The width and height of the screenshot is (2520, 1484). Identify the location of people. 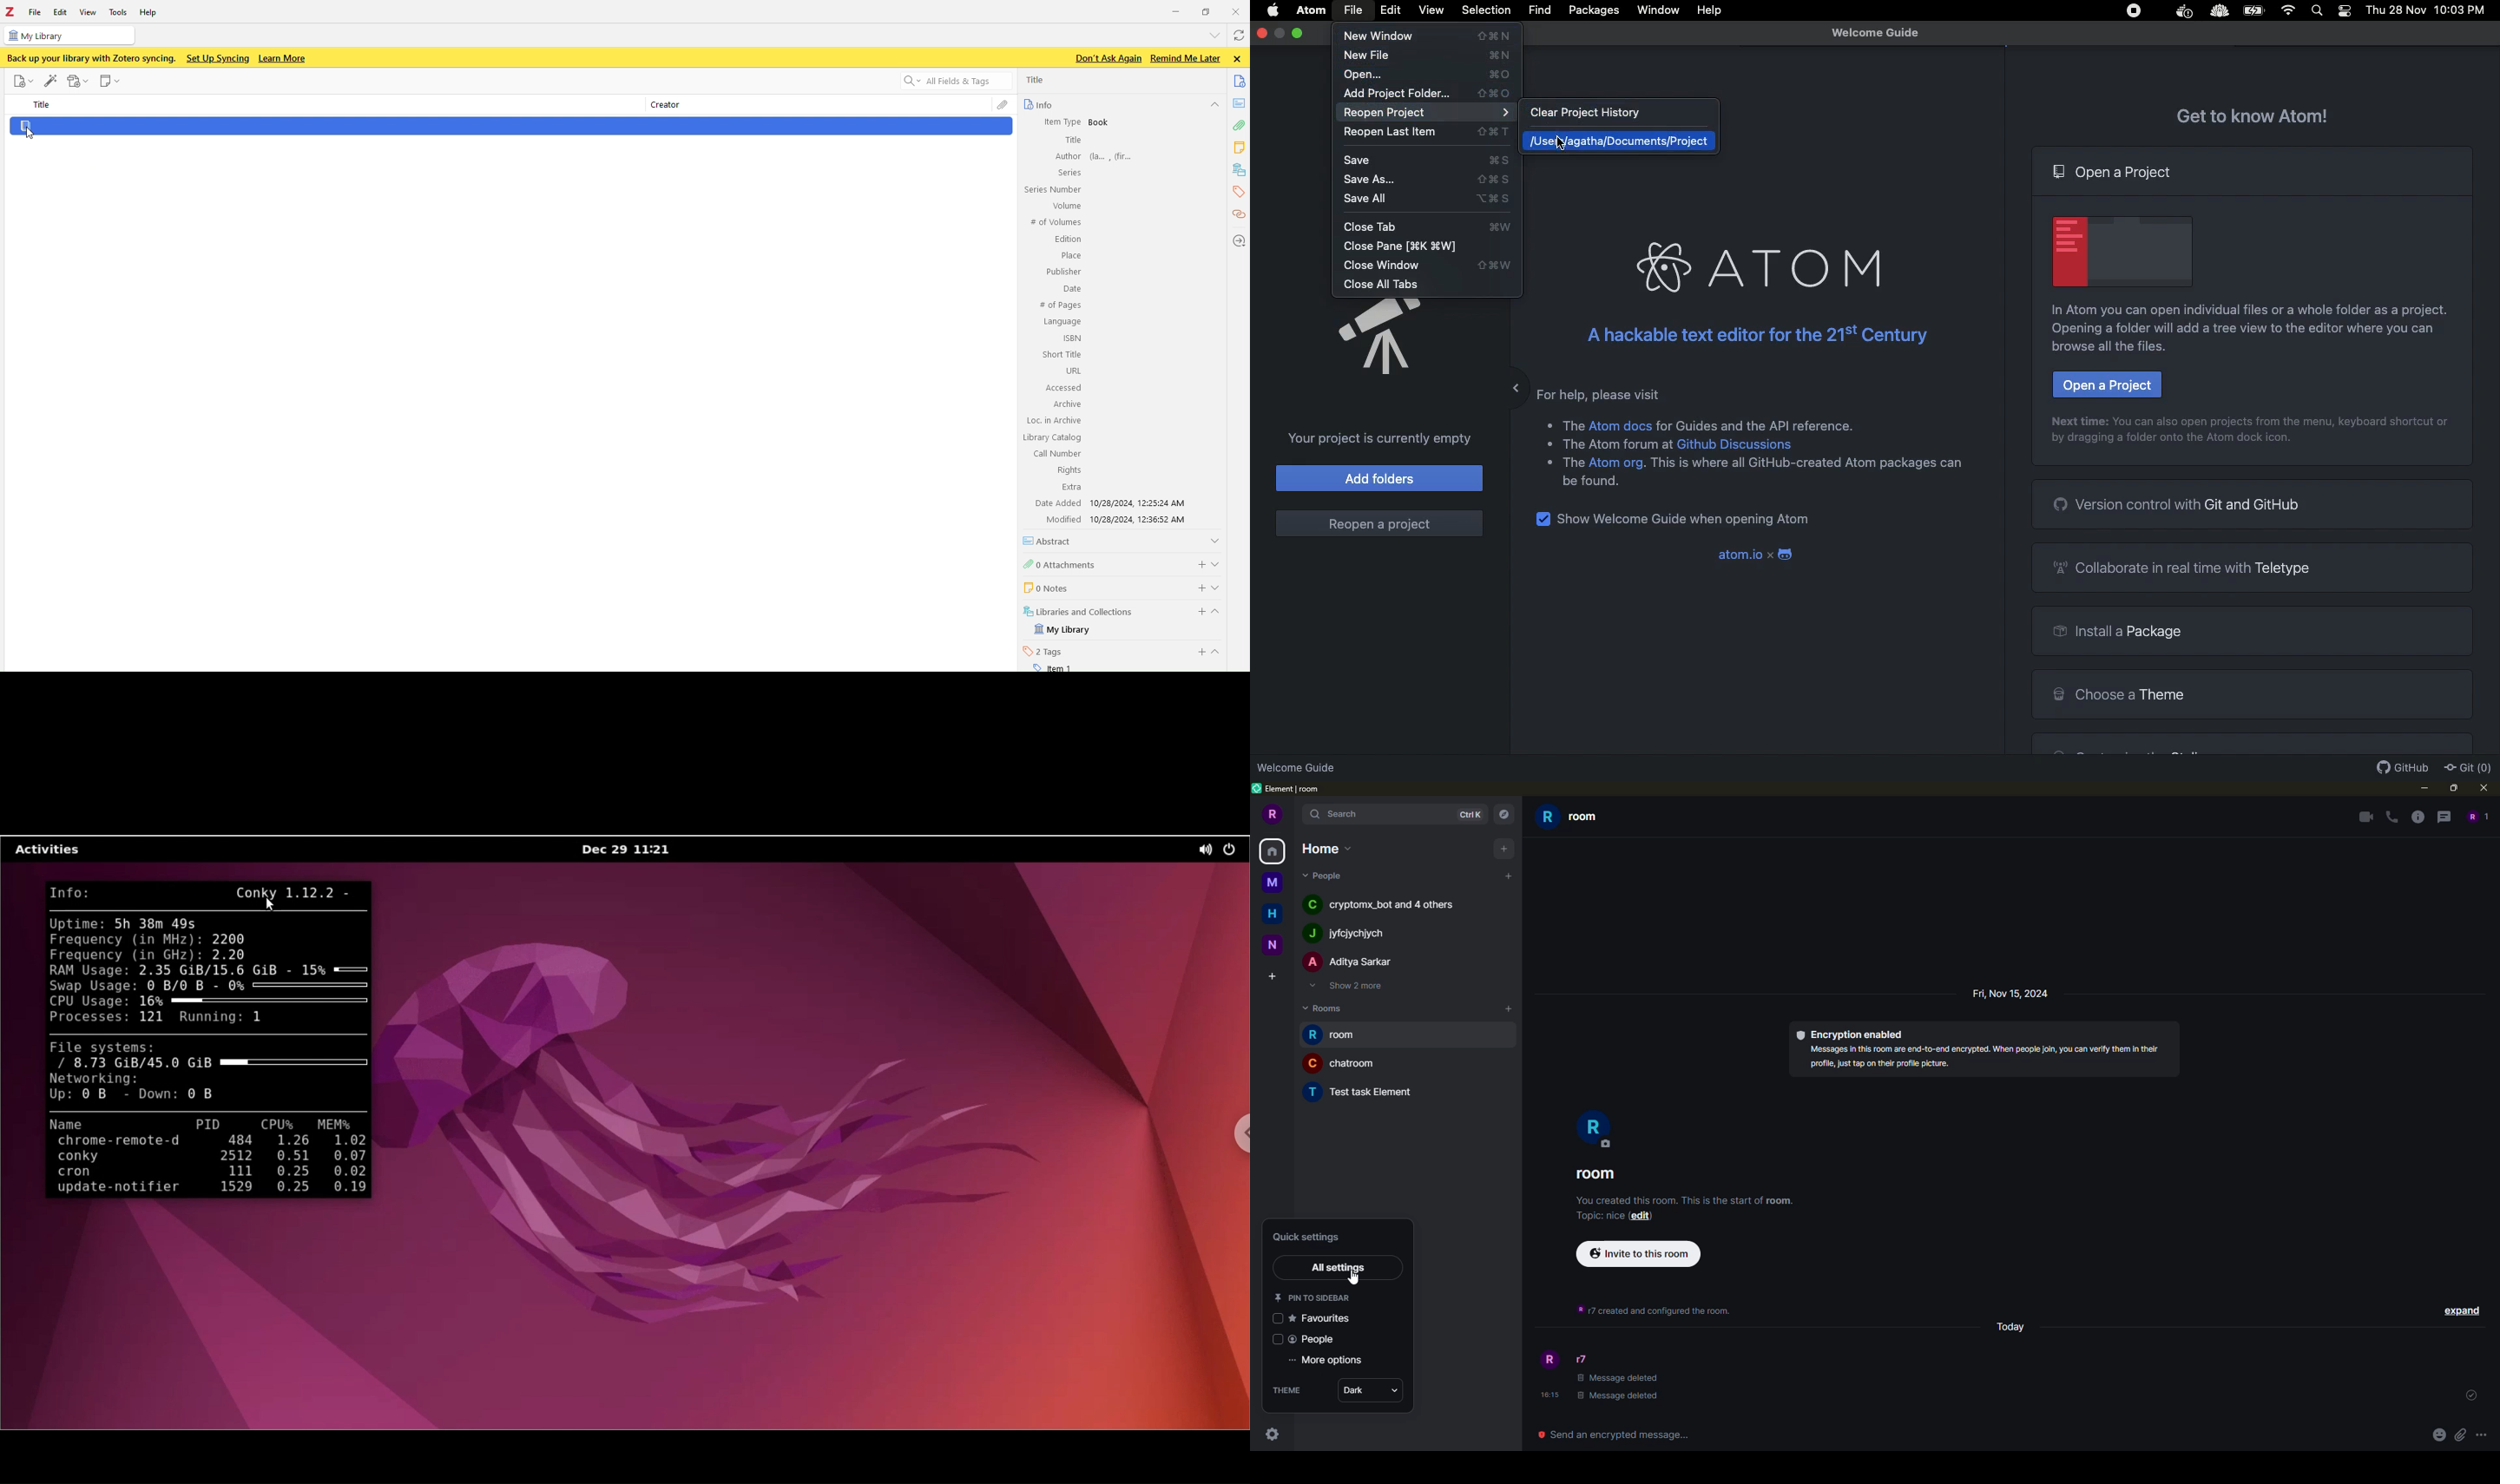
(1385, 903).